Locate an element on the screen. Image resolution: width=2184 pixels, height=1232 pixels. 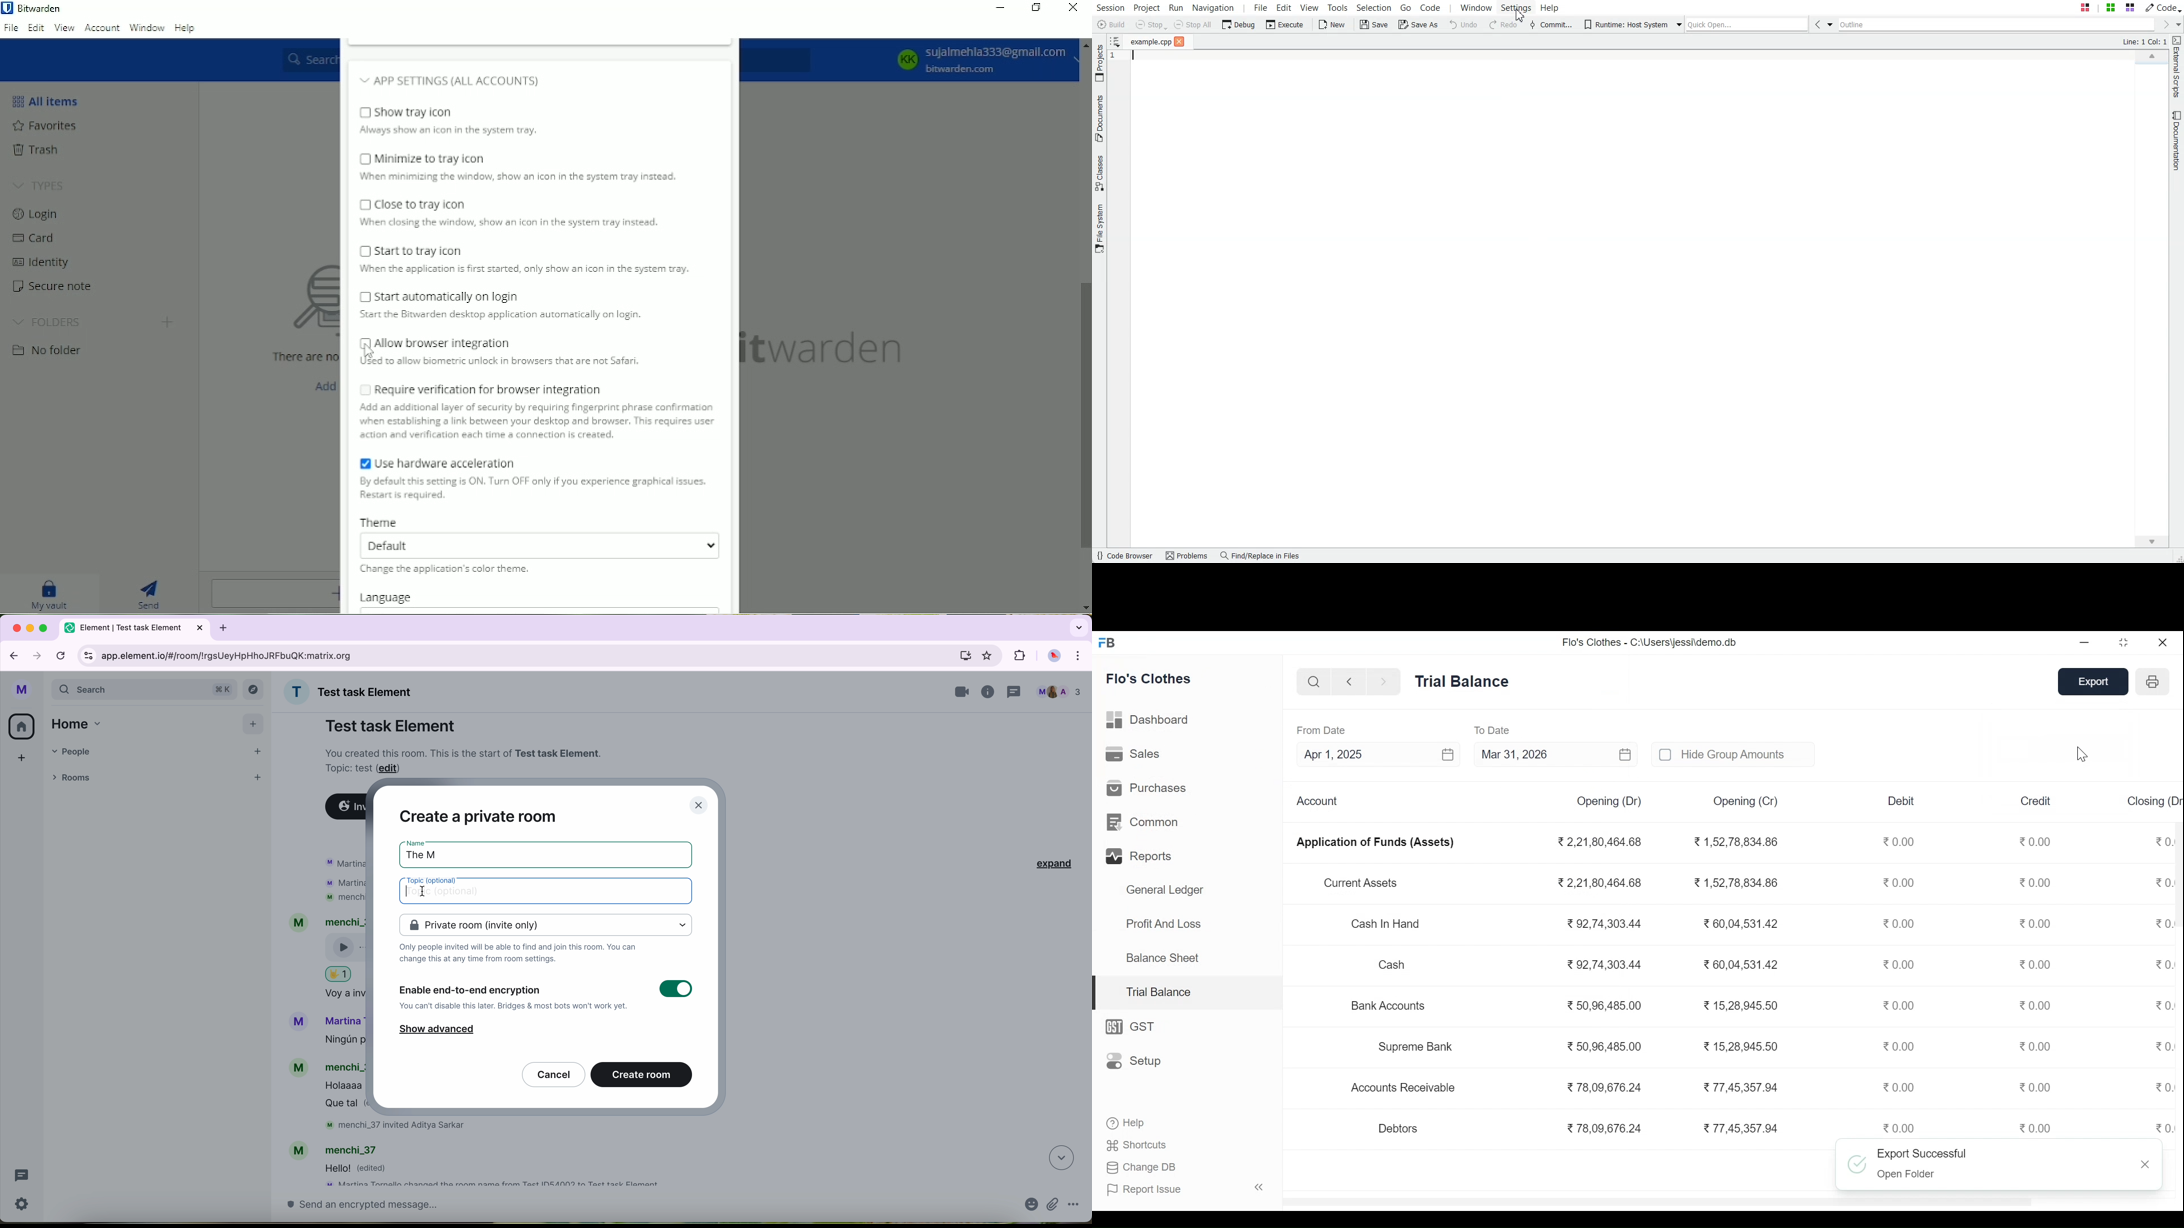
92,74,303.44 is located at coordinates (1604, 964).